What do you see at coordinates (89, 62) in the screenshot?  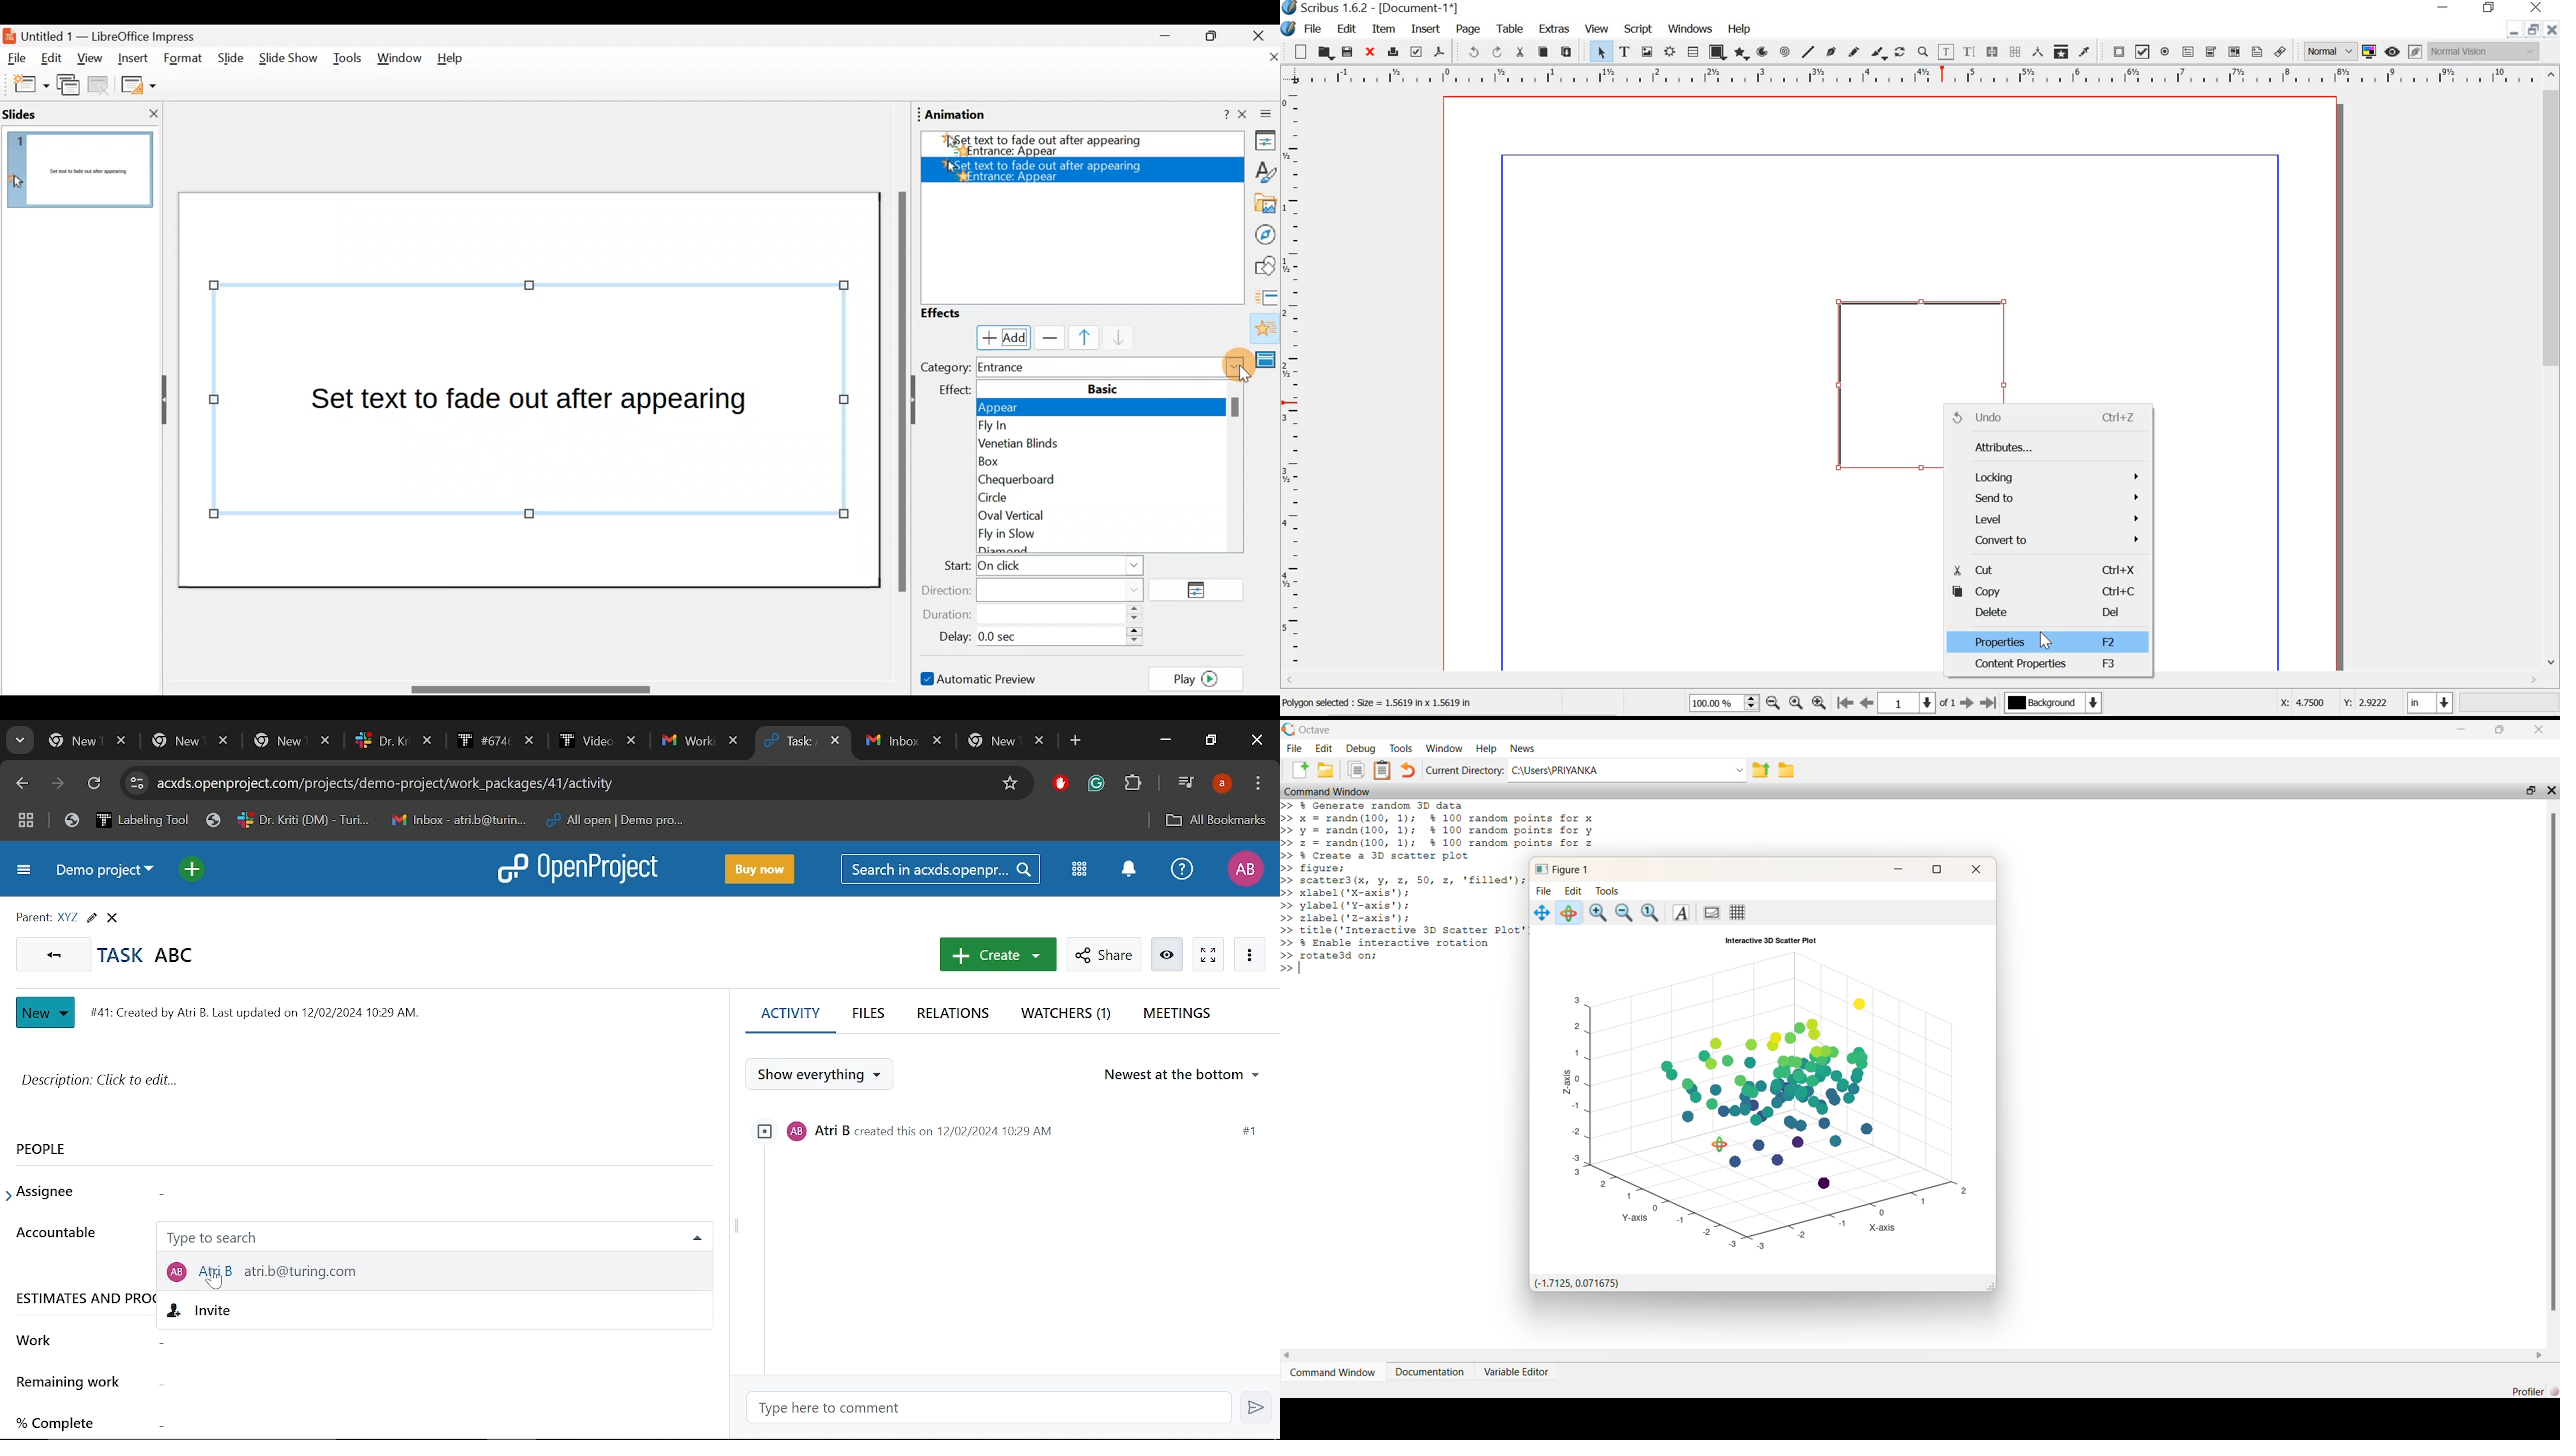 I see `View` at bounding box center [89, 62].